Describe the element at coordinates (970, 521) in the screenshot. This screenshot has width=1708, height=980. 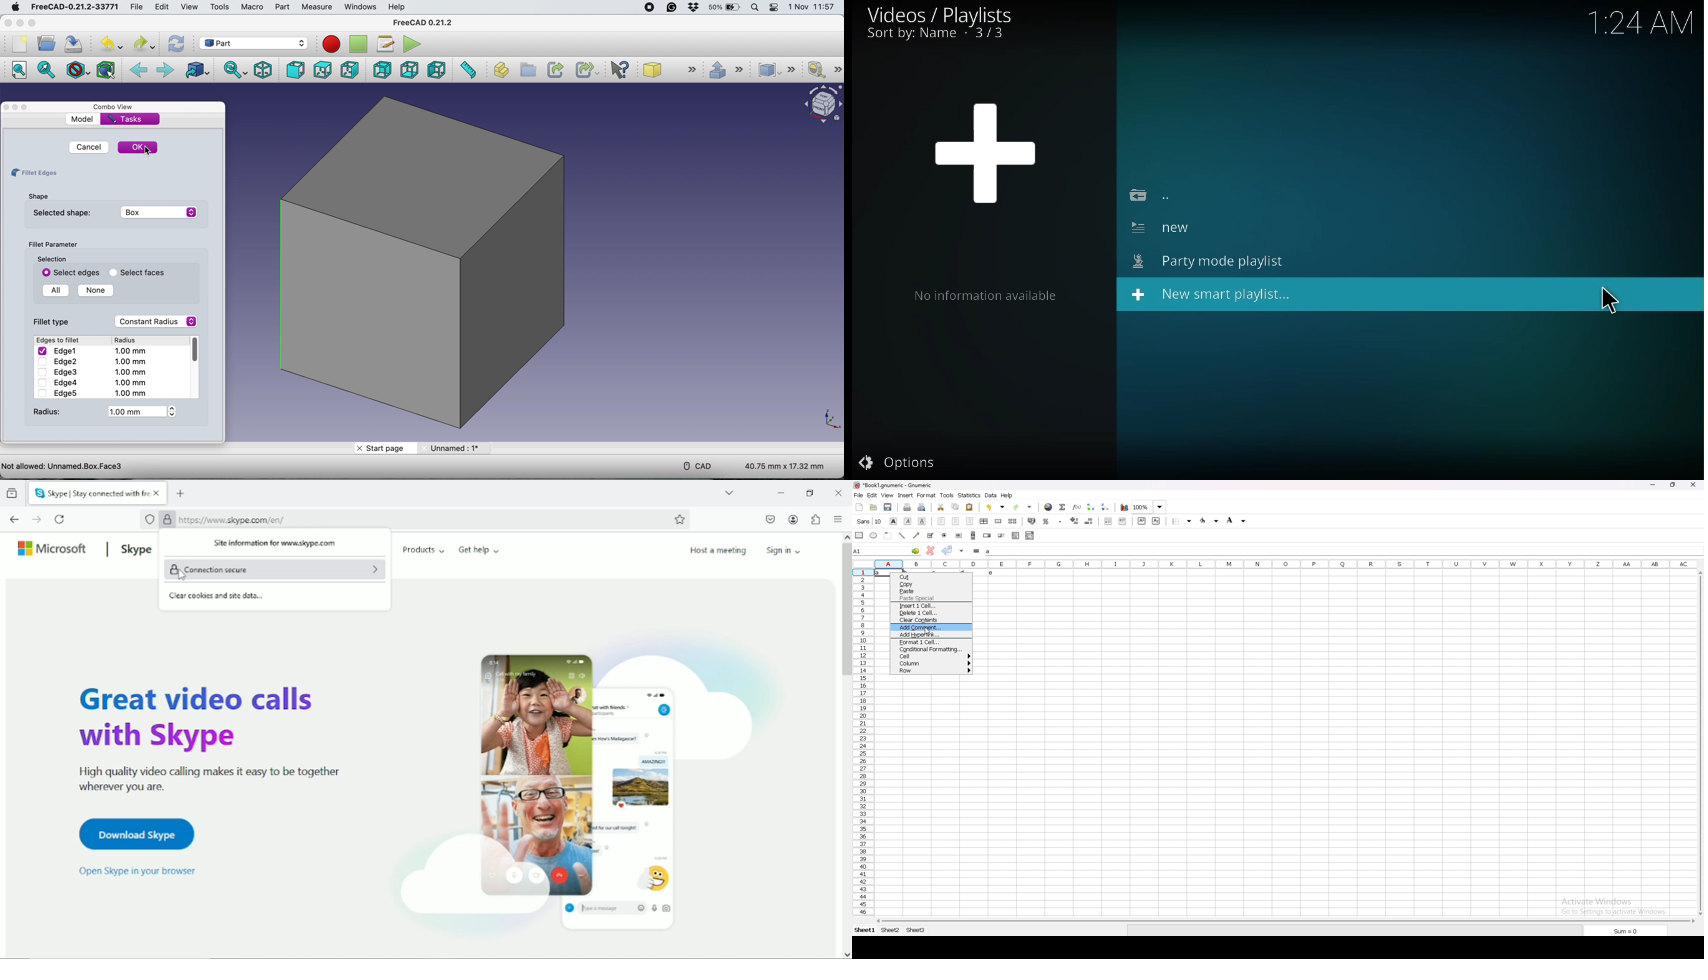
I see `right align` at that location.